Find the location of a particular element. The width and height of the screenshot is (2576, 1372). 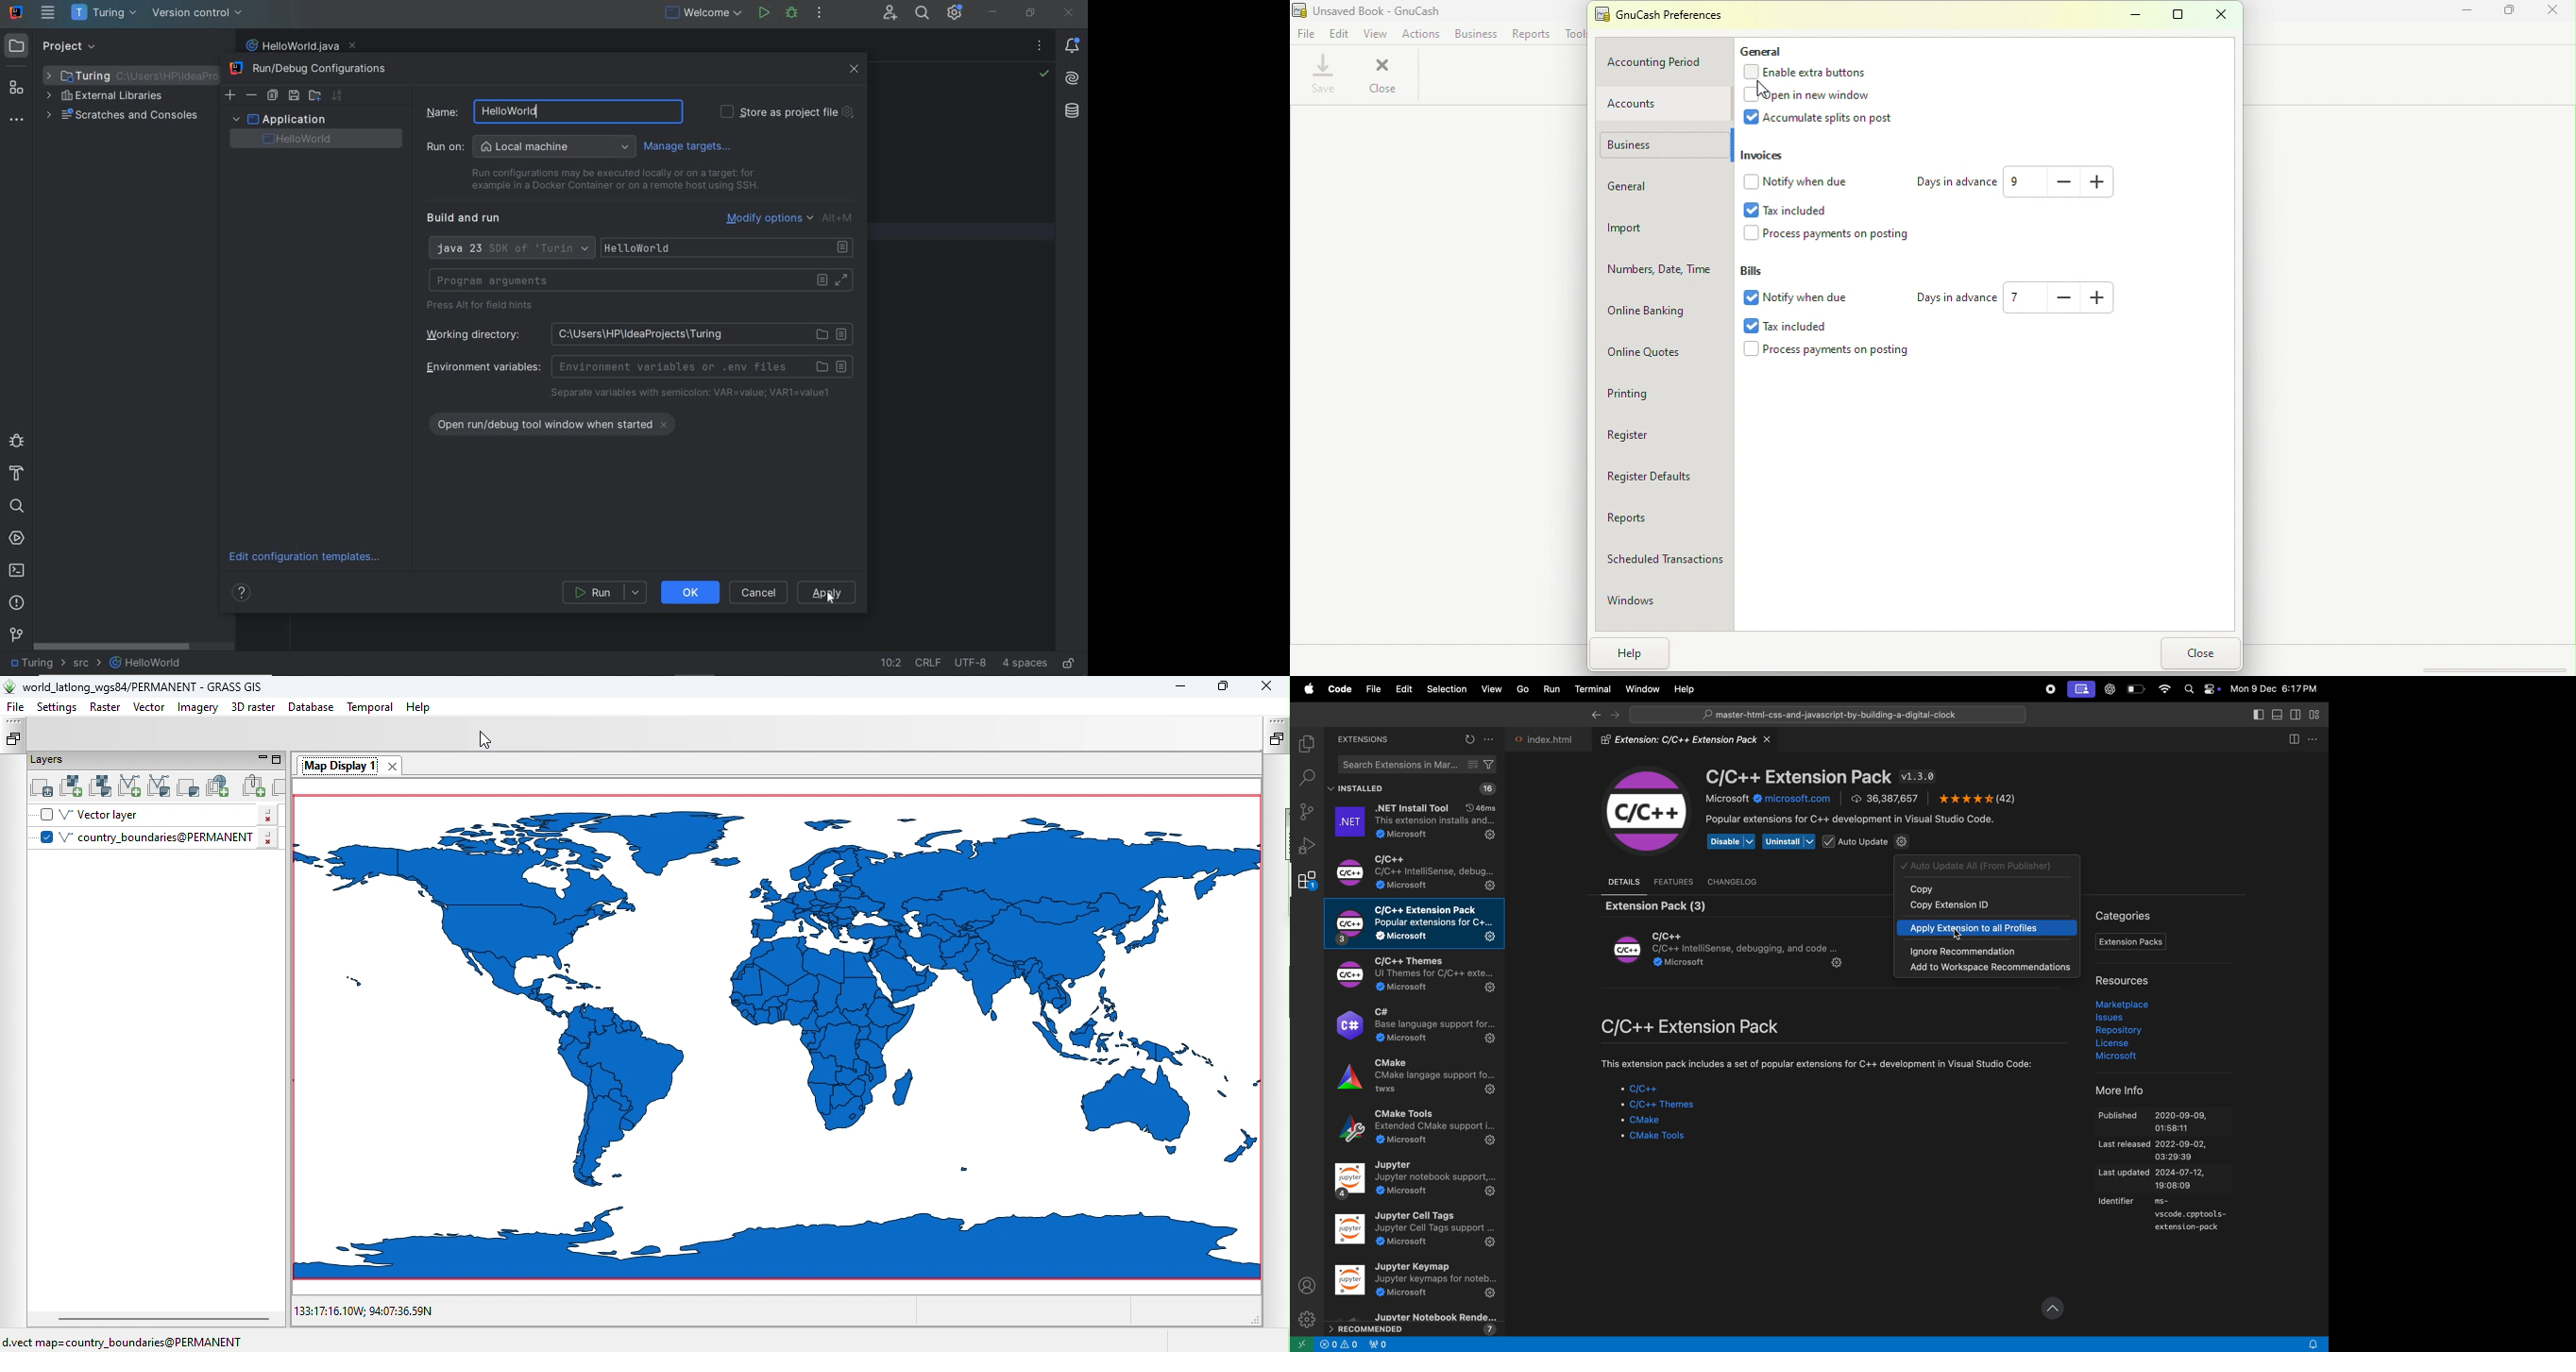

go back is located at coordinates (1594, 714).